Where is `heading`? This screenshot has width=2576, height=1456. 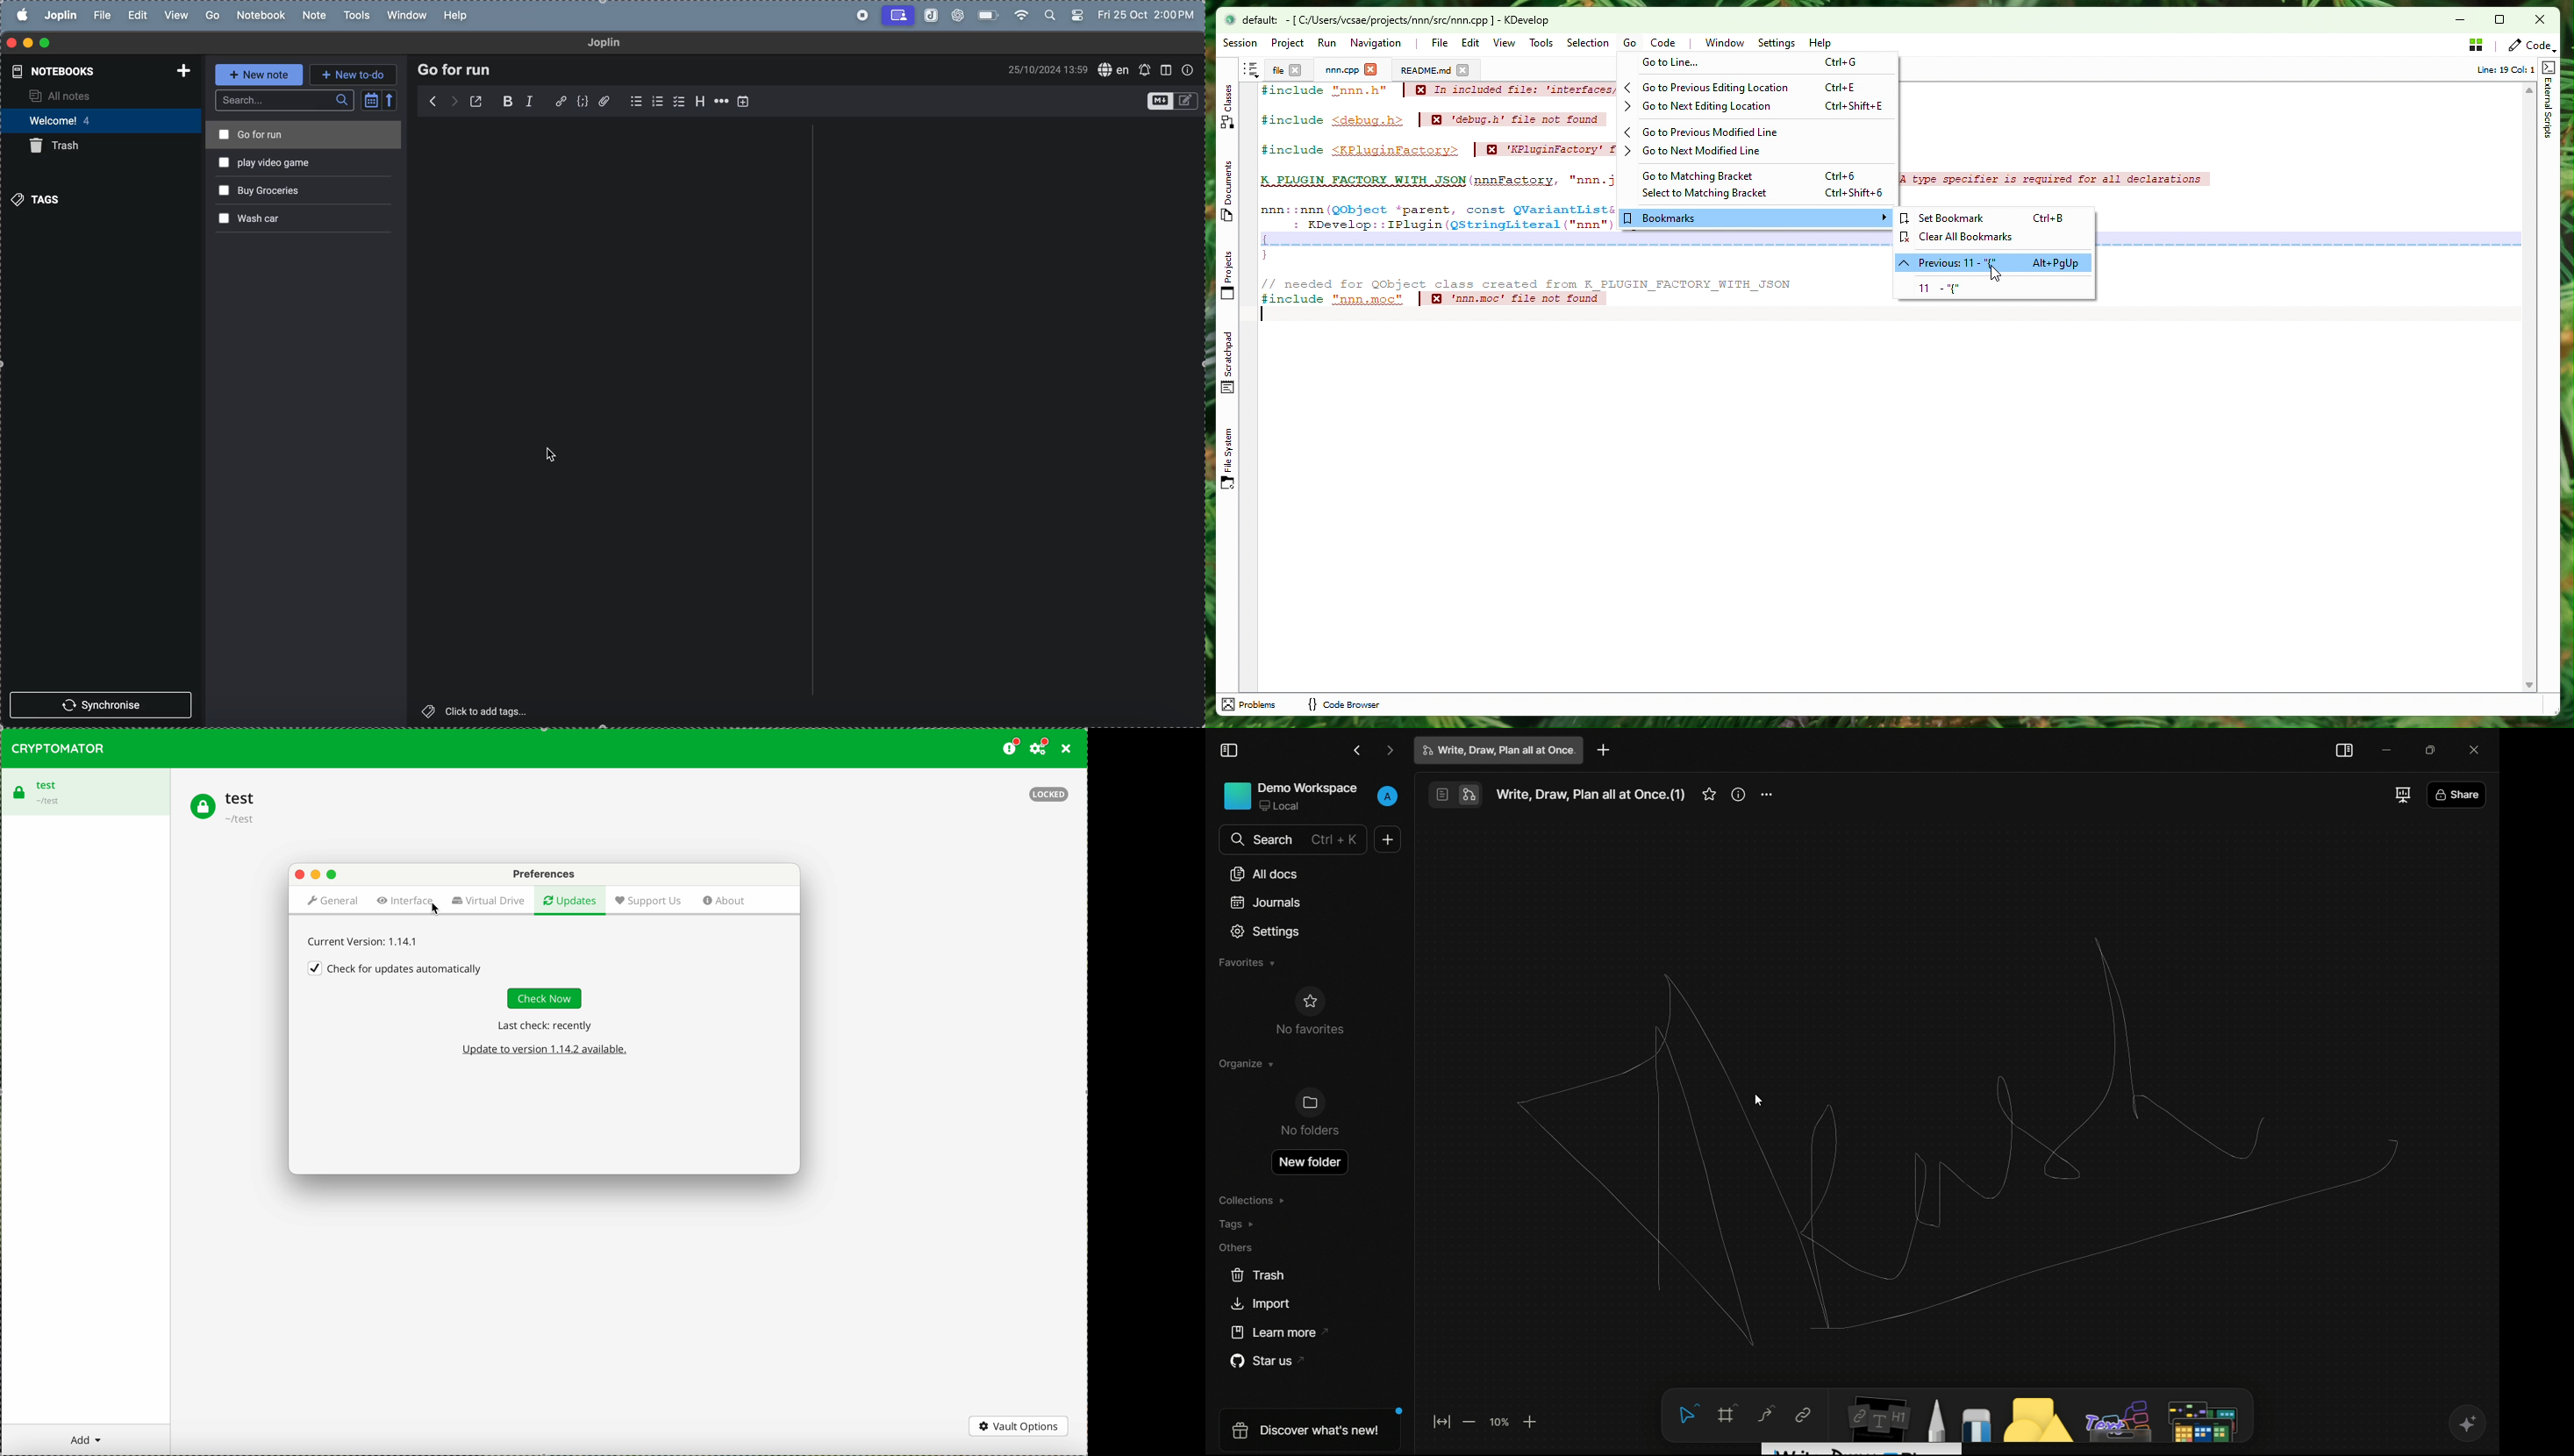
heading is located at coordinates (703, 101).